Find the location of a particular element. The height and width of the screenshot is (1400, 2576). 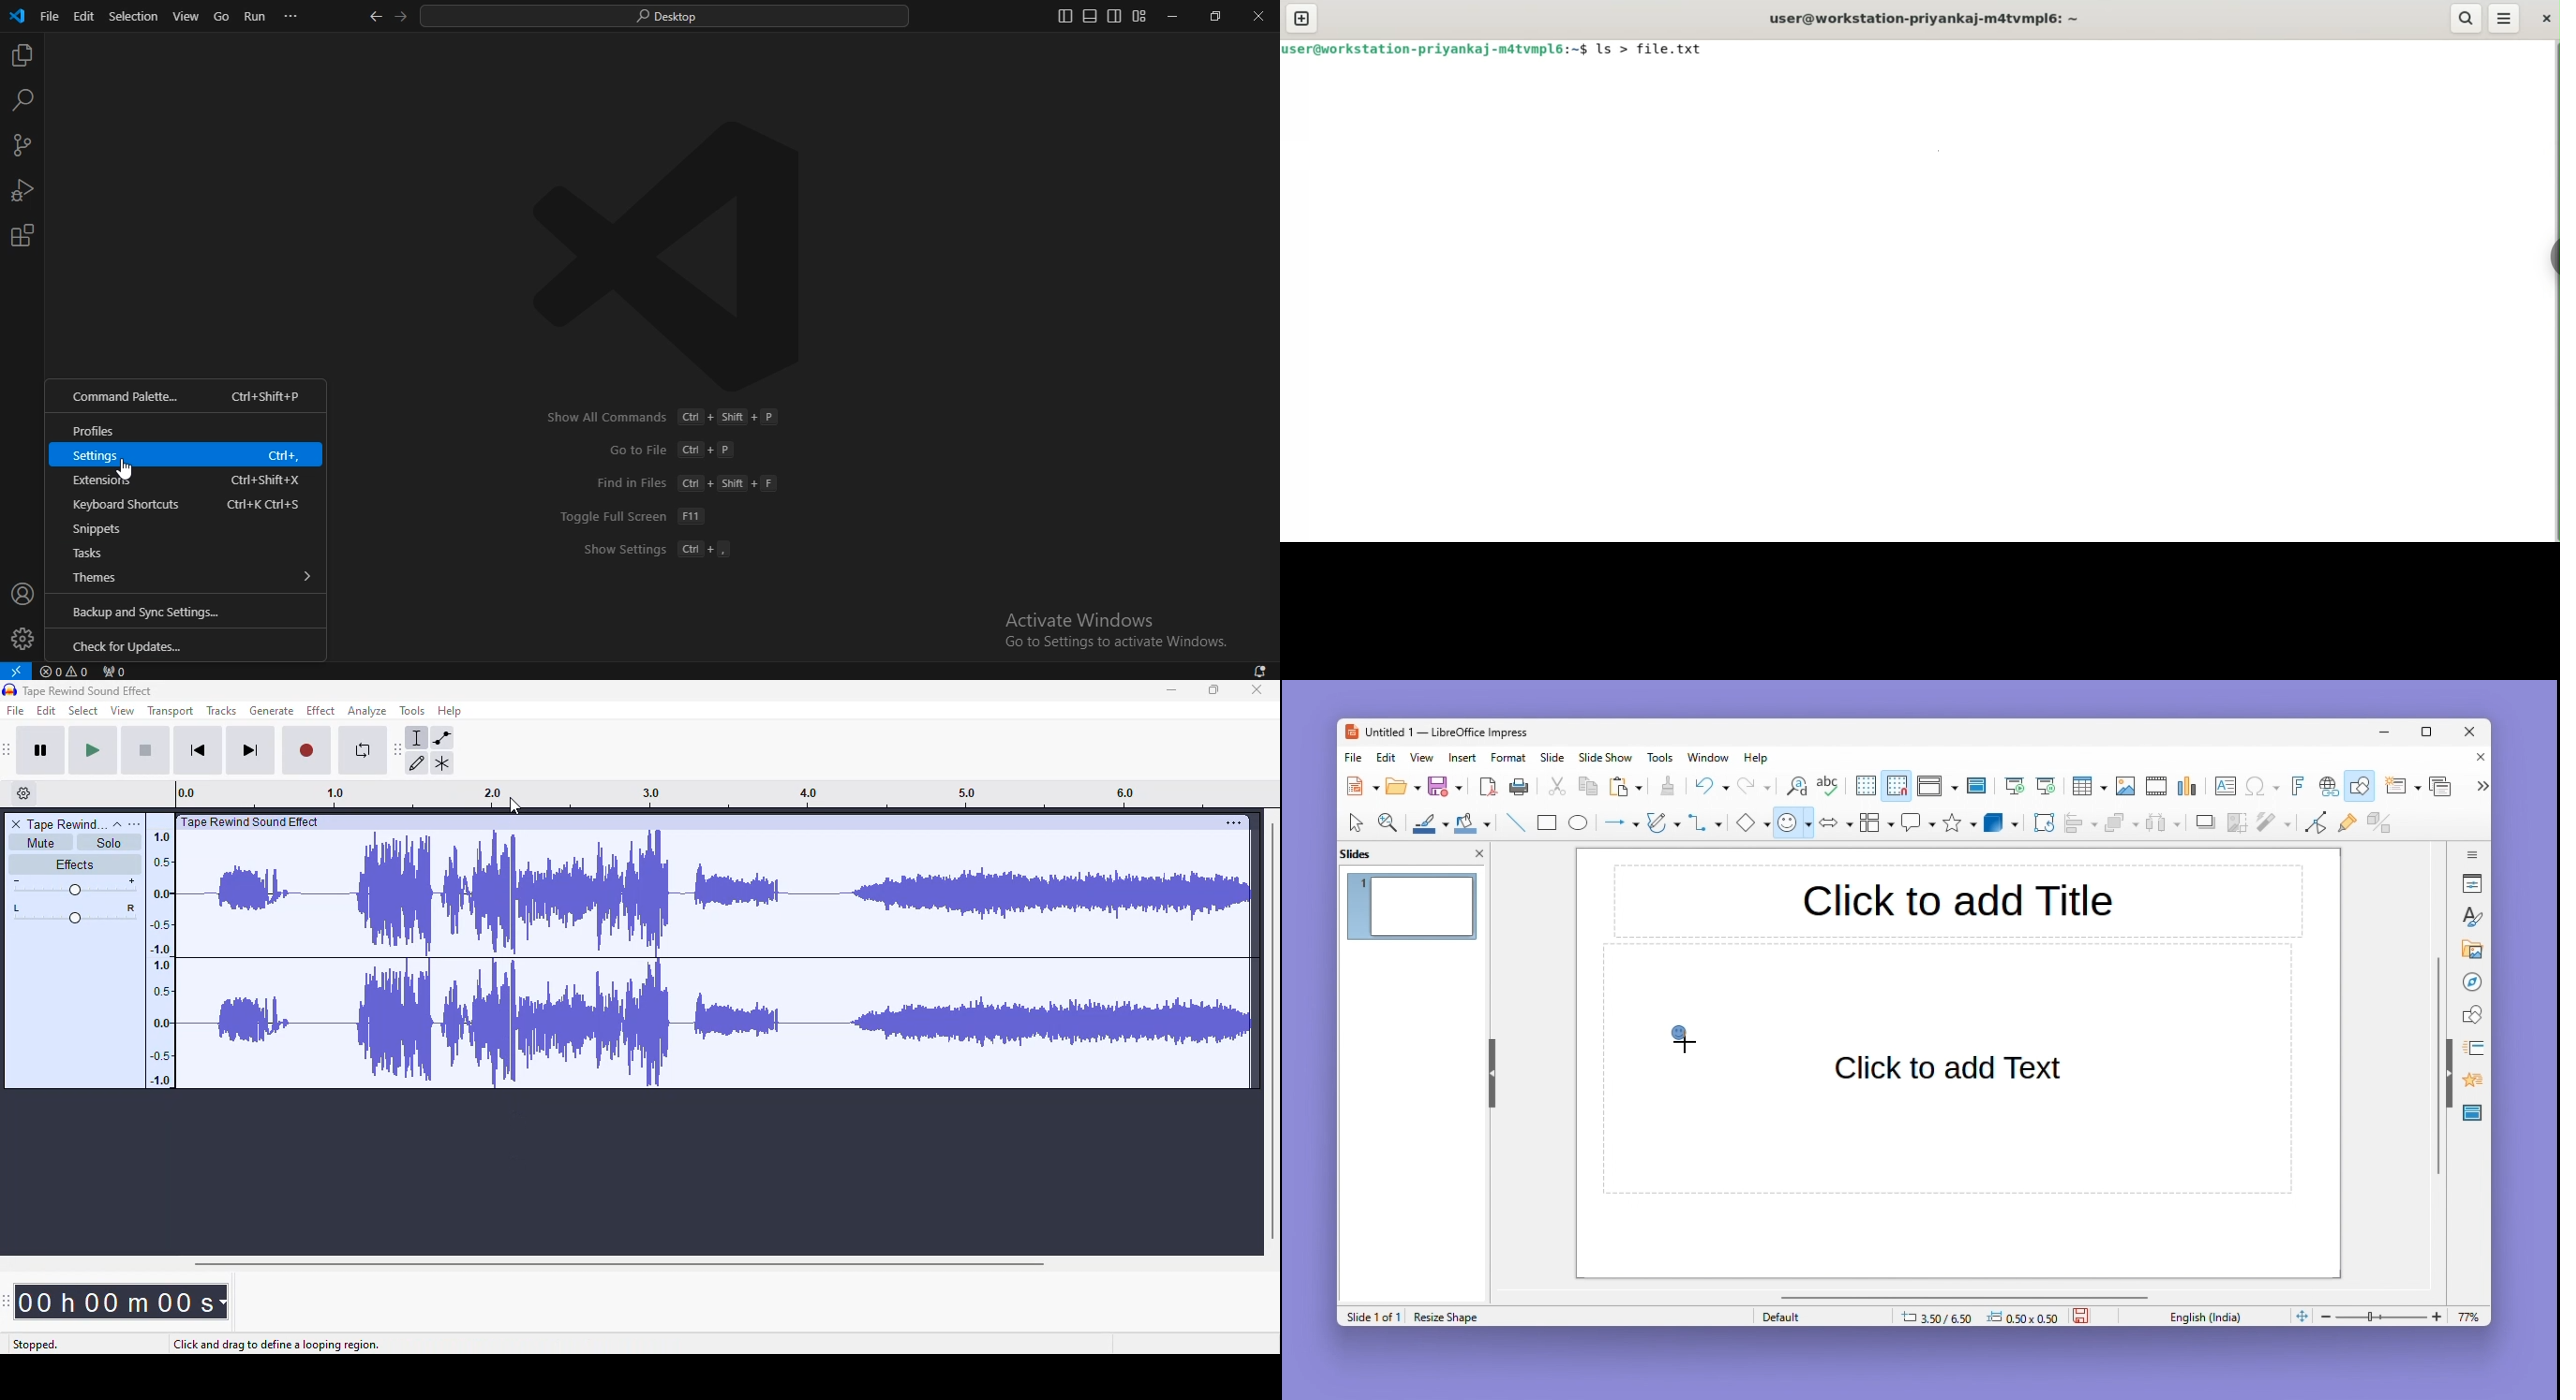

3.0 4.0 5.0 6.0 is located at coordinates (960, 793).